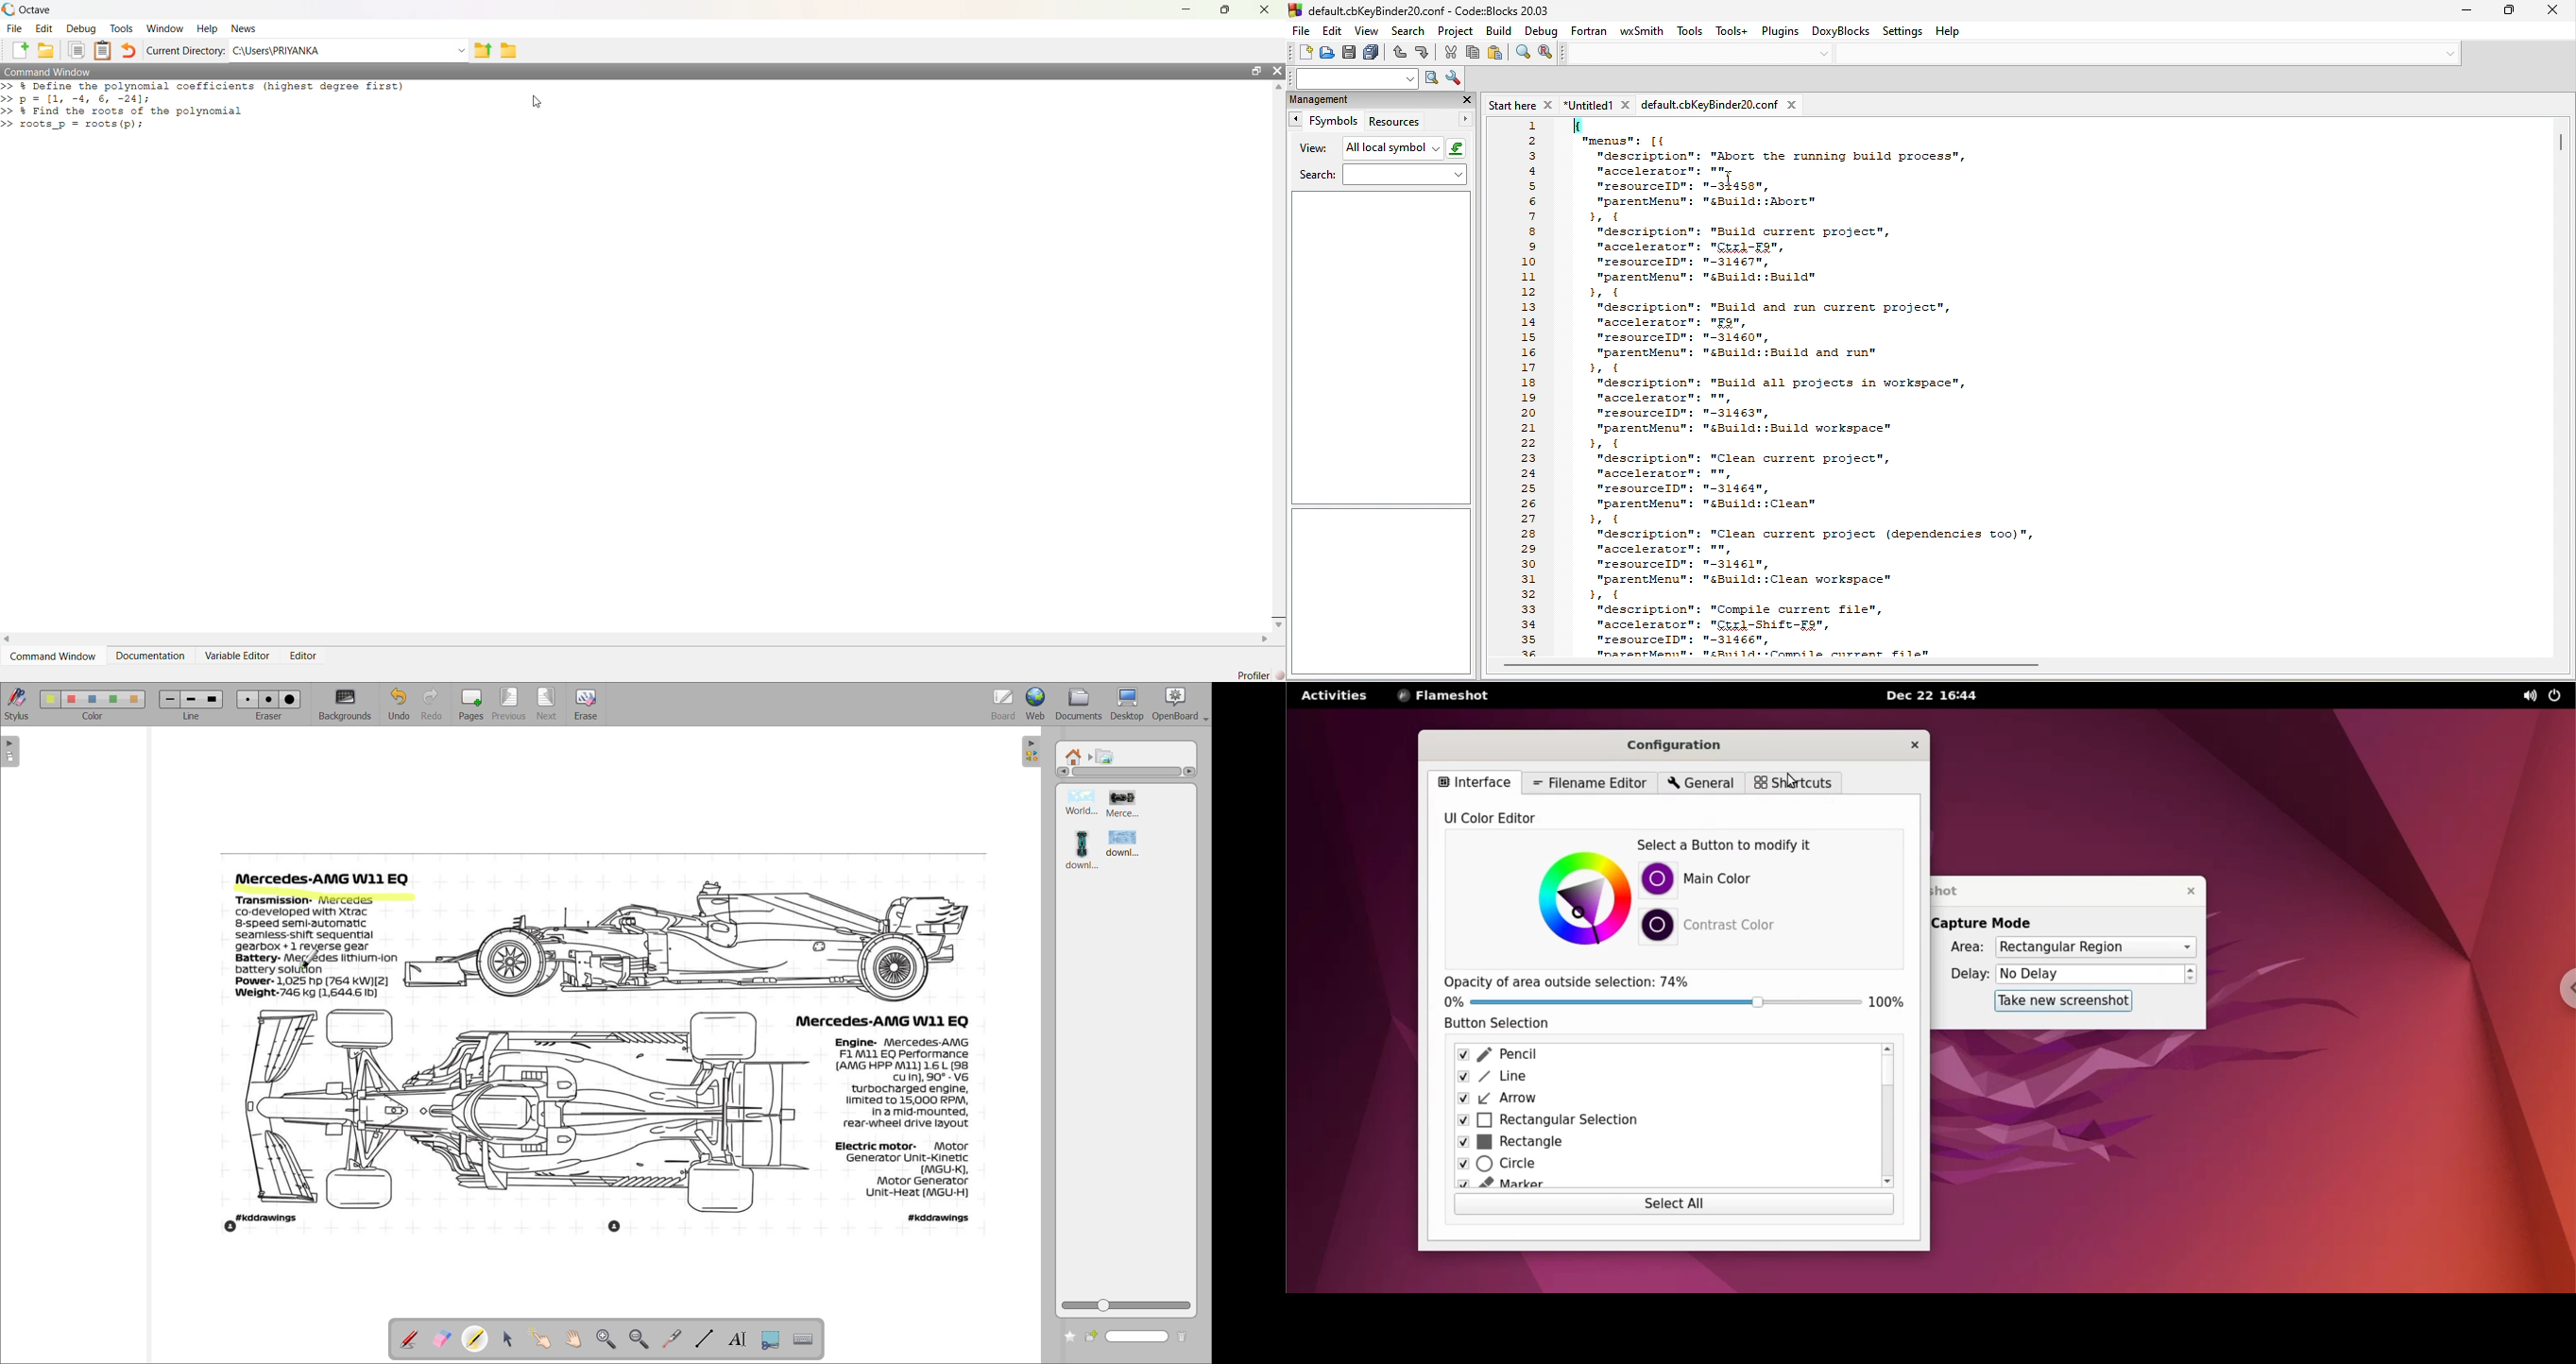 The width and height of the screenshot is (2576, 1372). I want to click on Edit, so click(47, 29).